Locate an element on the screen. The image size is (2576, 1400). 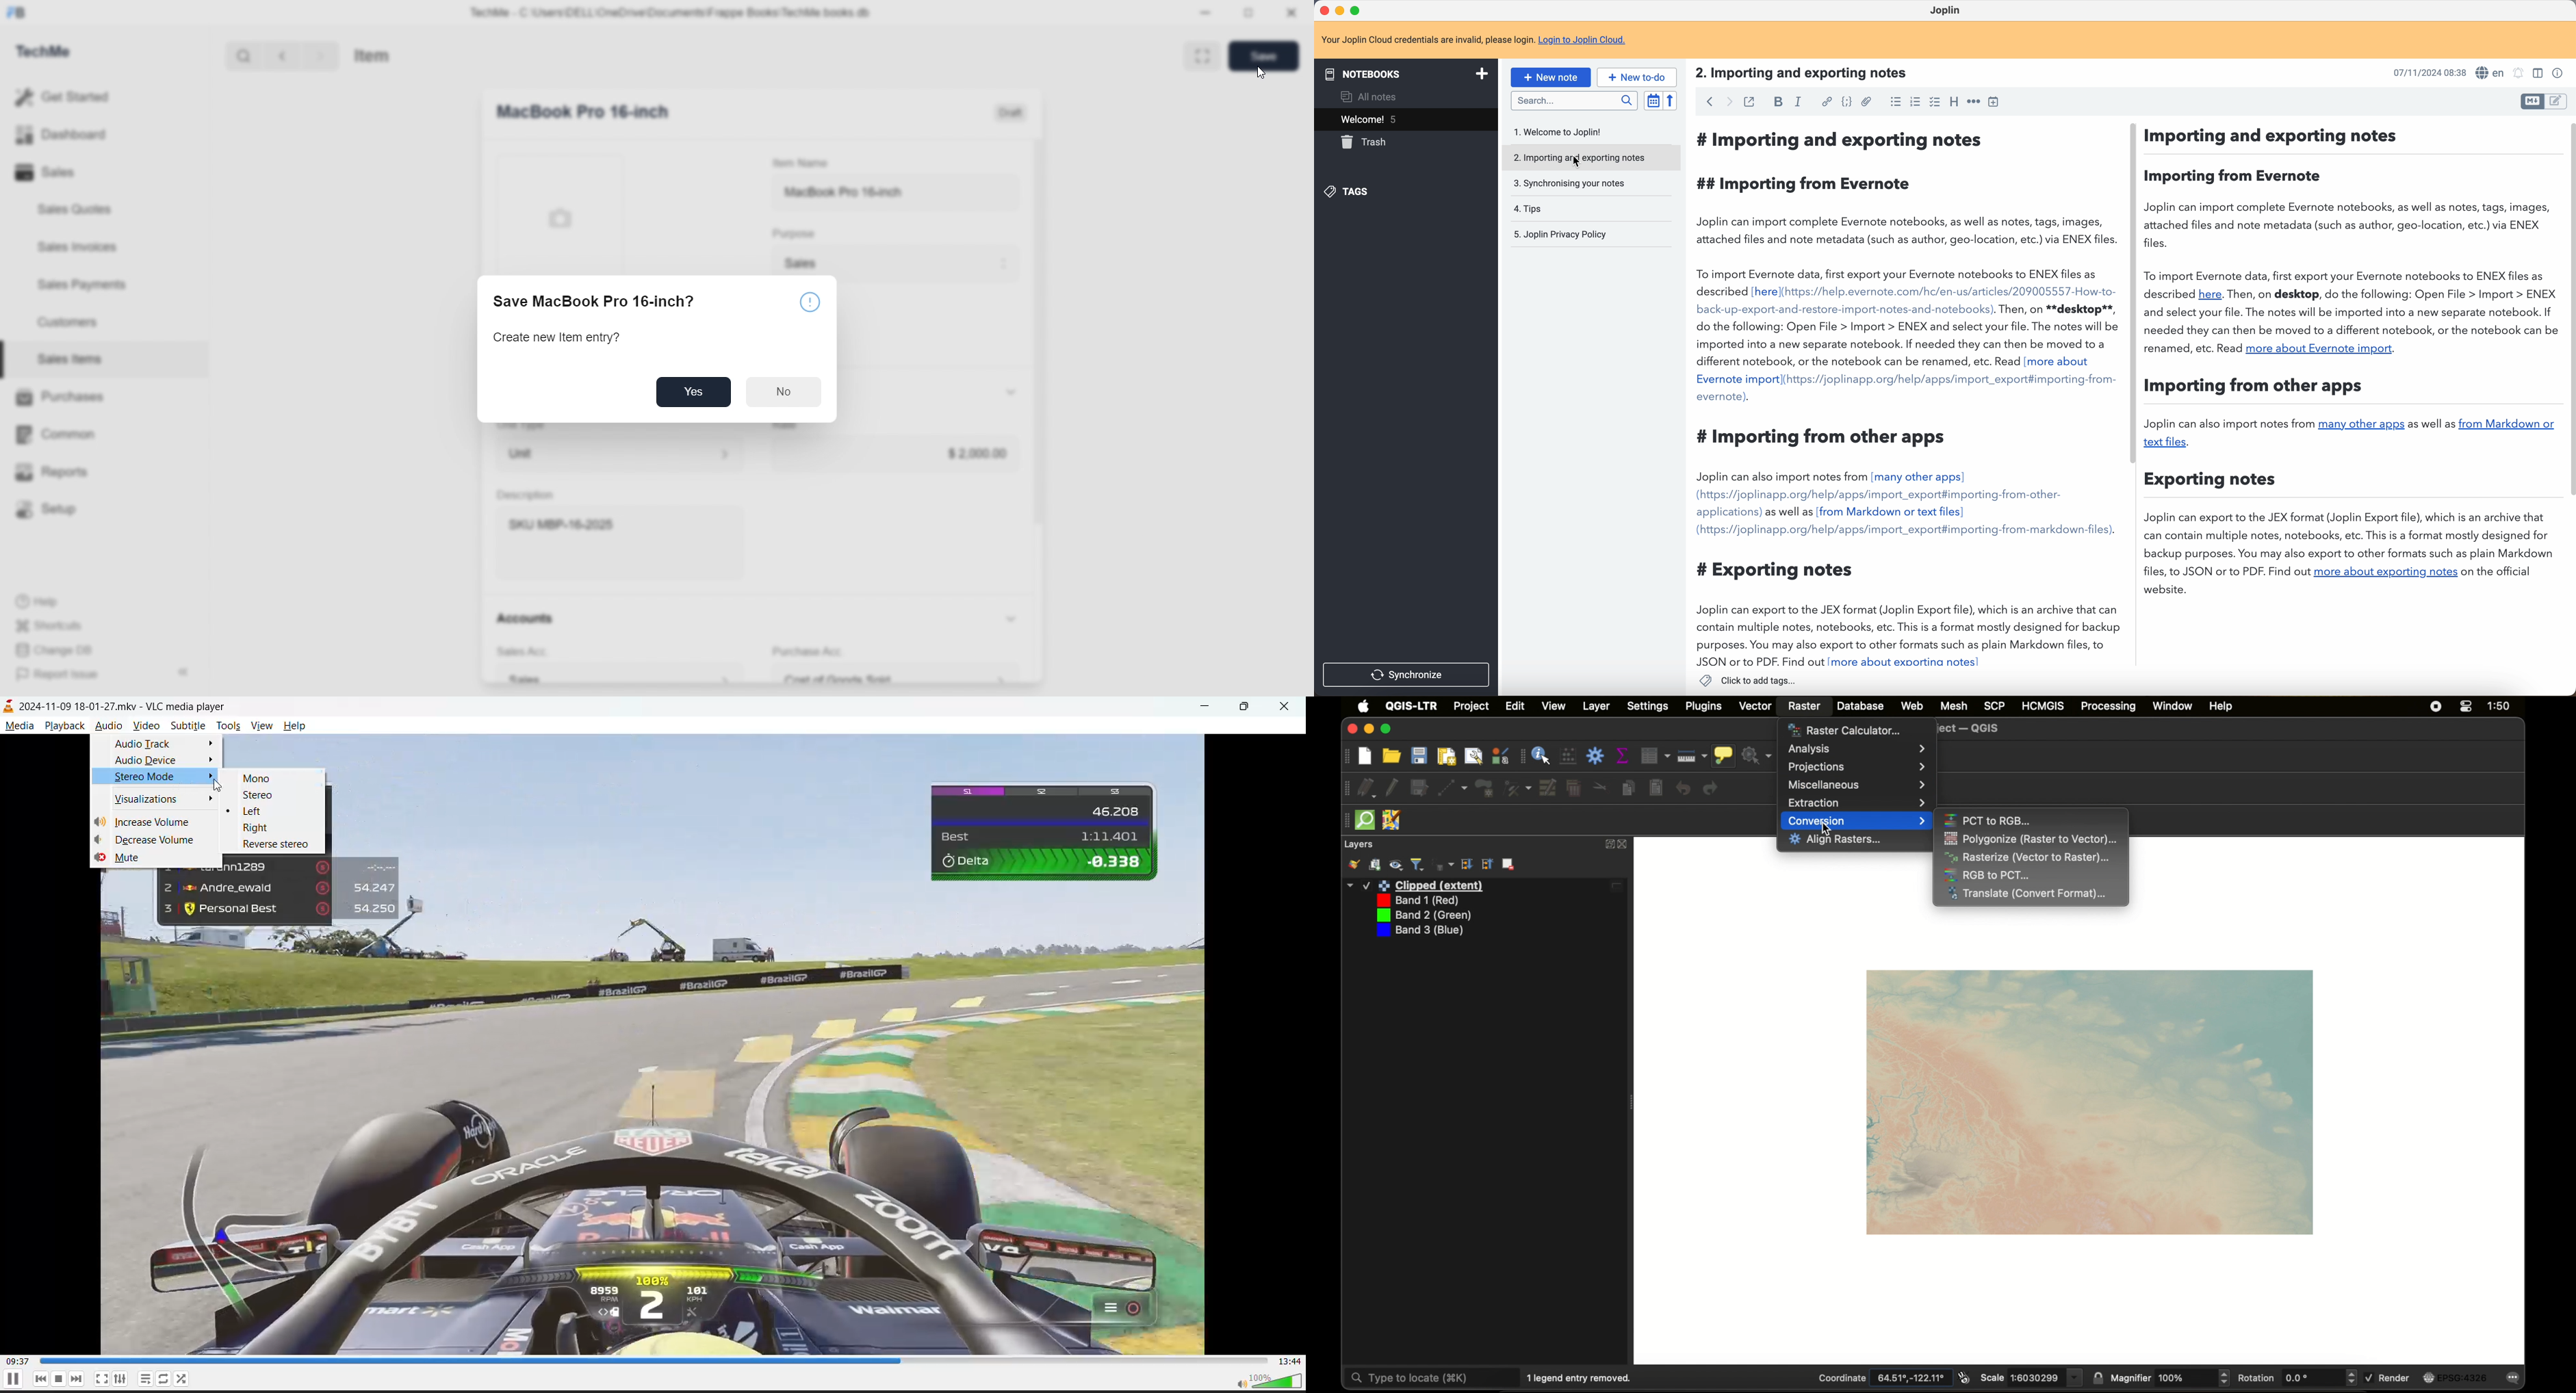
welcome to Joplin note is located at coordinates (1562, 132).